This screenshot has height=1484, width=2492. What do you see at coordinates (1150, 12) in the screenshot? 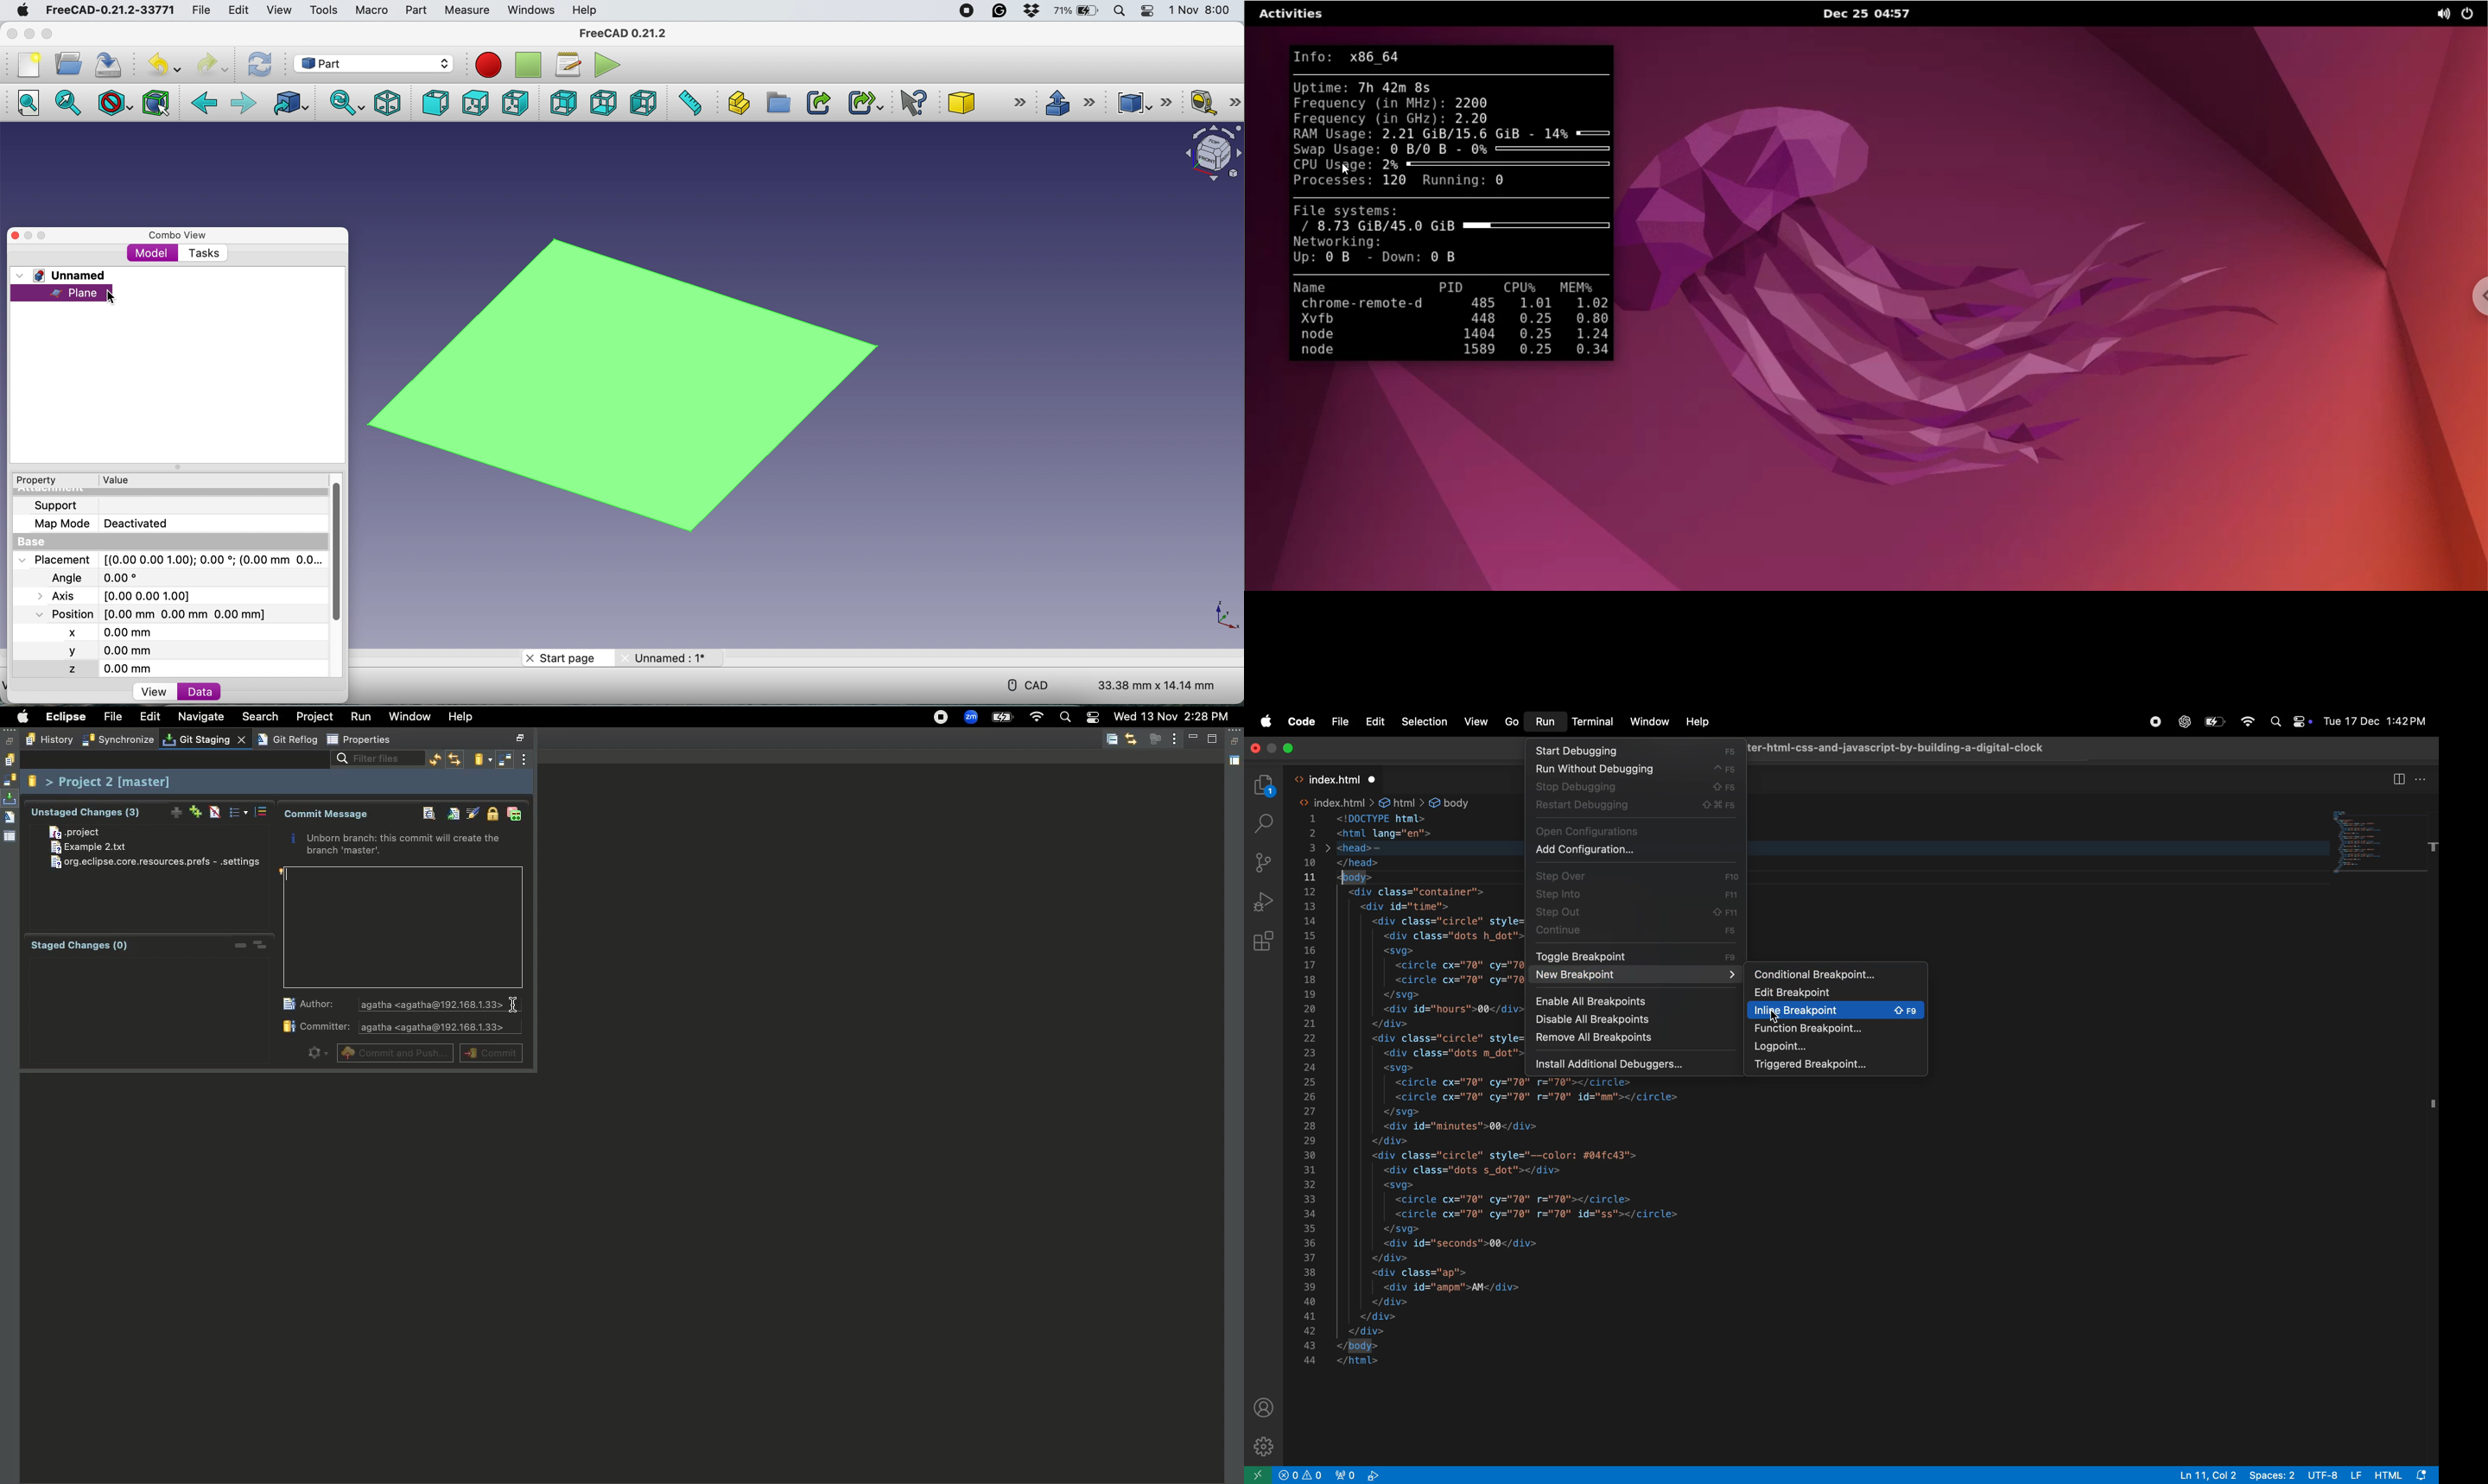
I see `control center` at bounding box center [1150, 12].